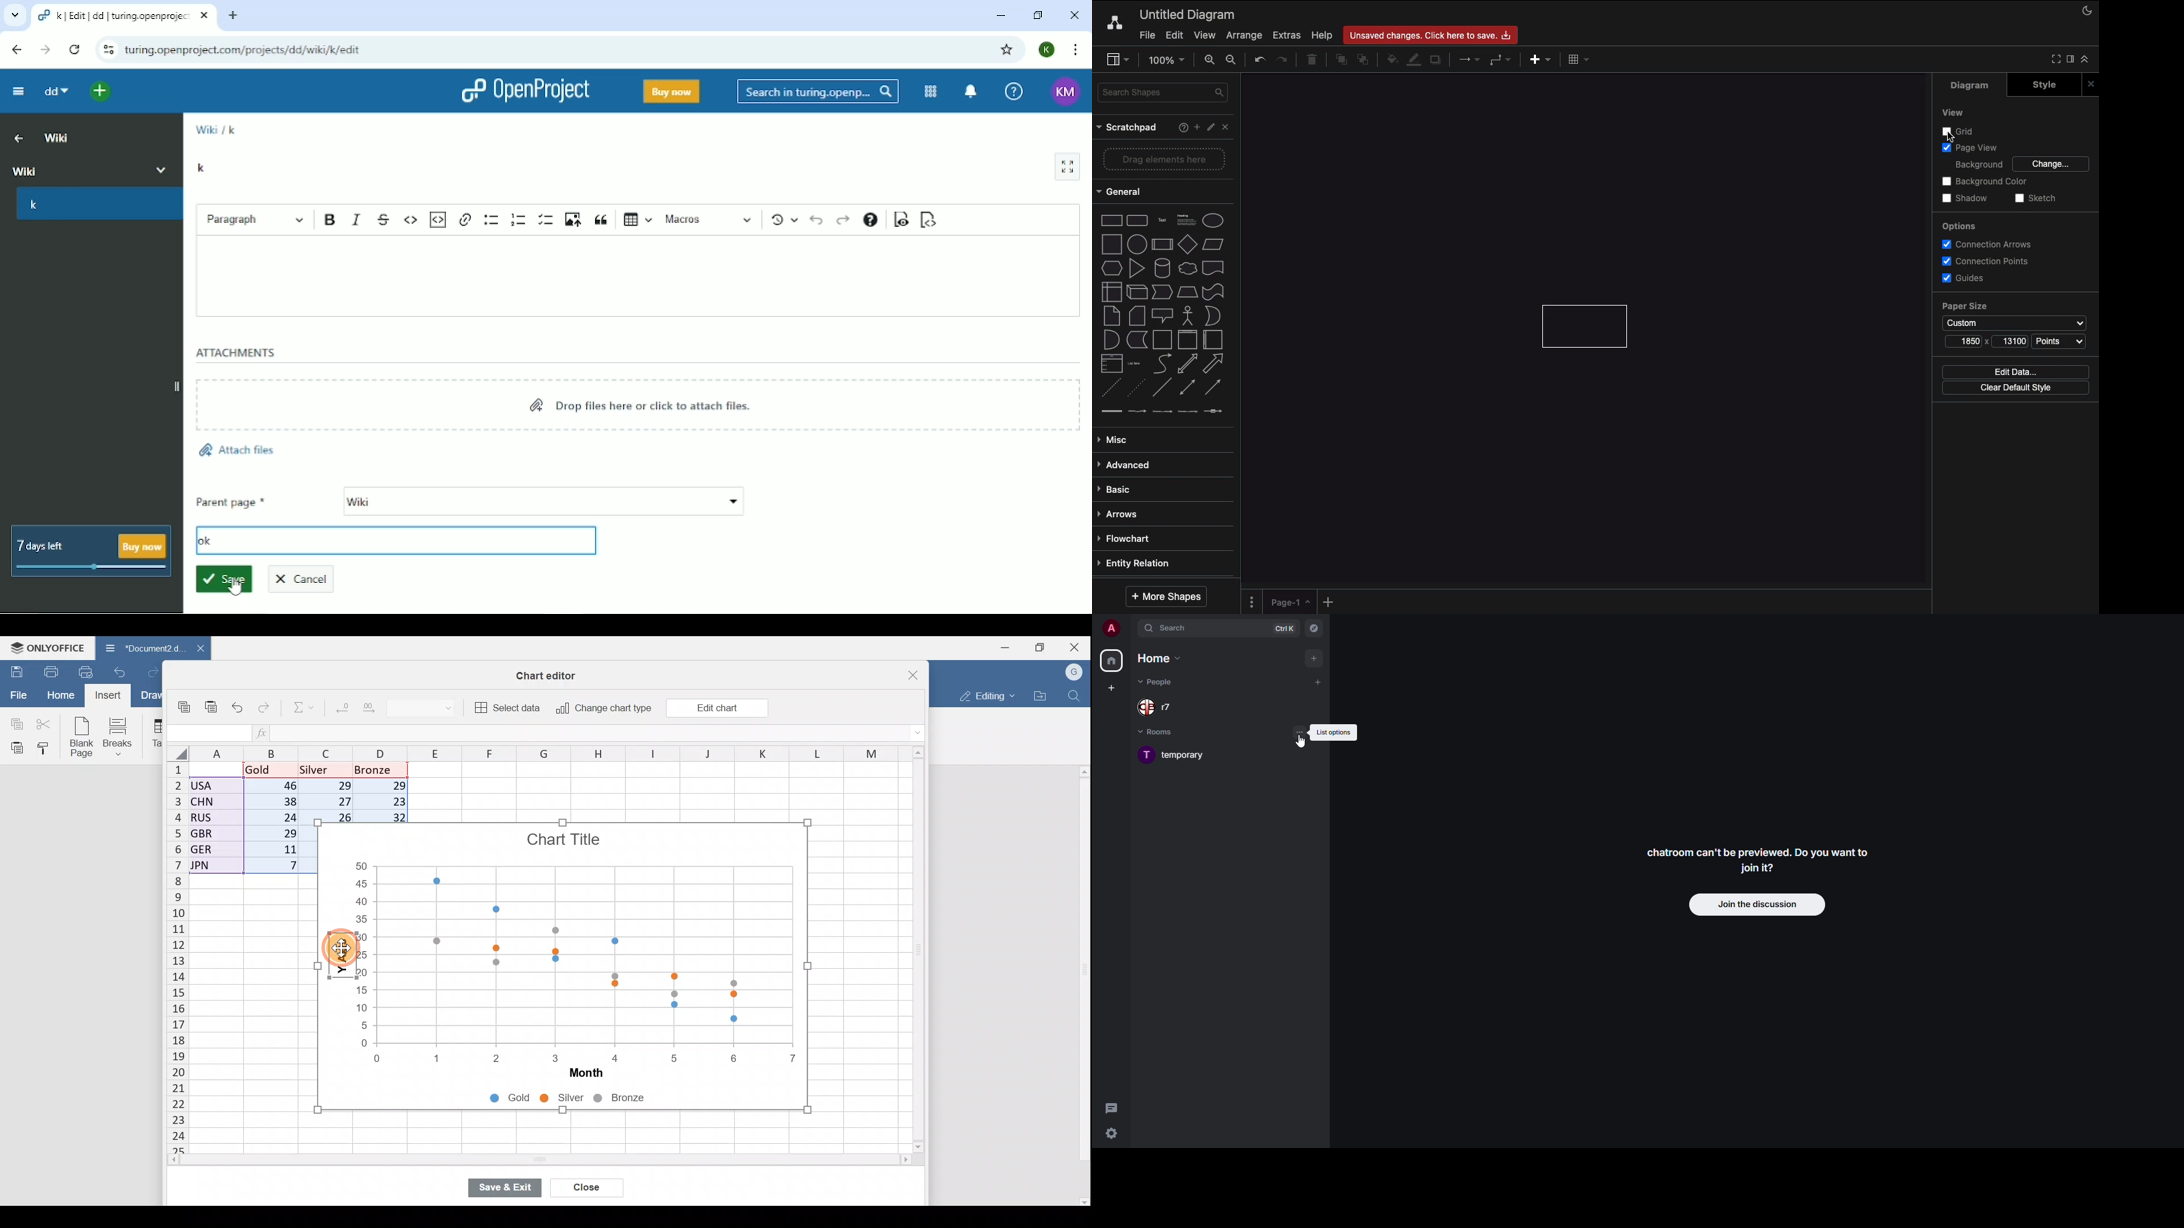 The width and height of the screenshot is (2184, 1232). I want to click on Diagram, so click(1976, 86).